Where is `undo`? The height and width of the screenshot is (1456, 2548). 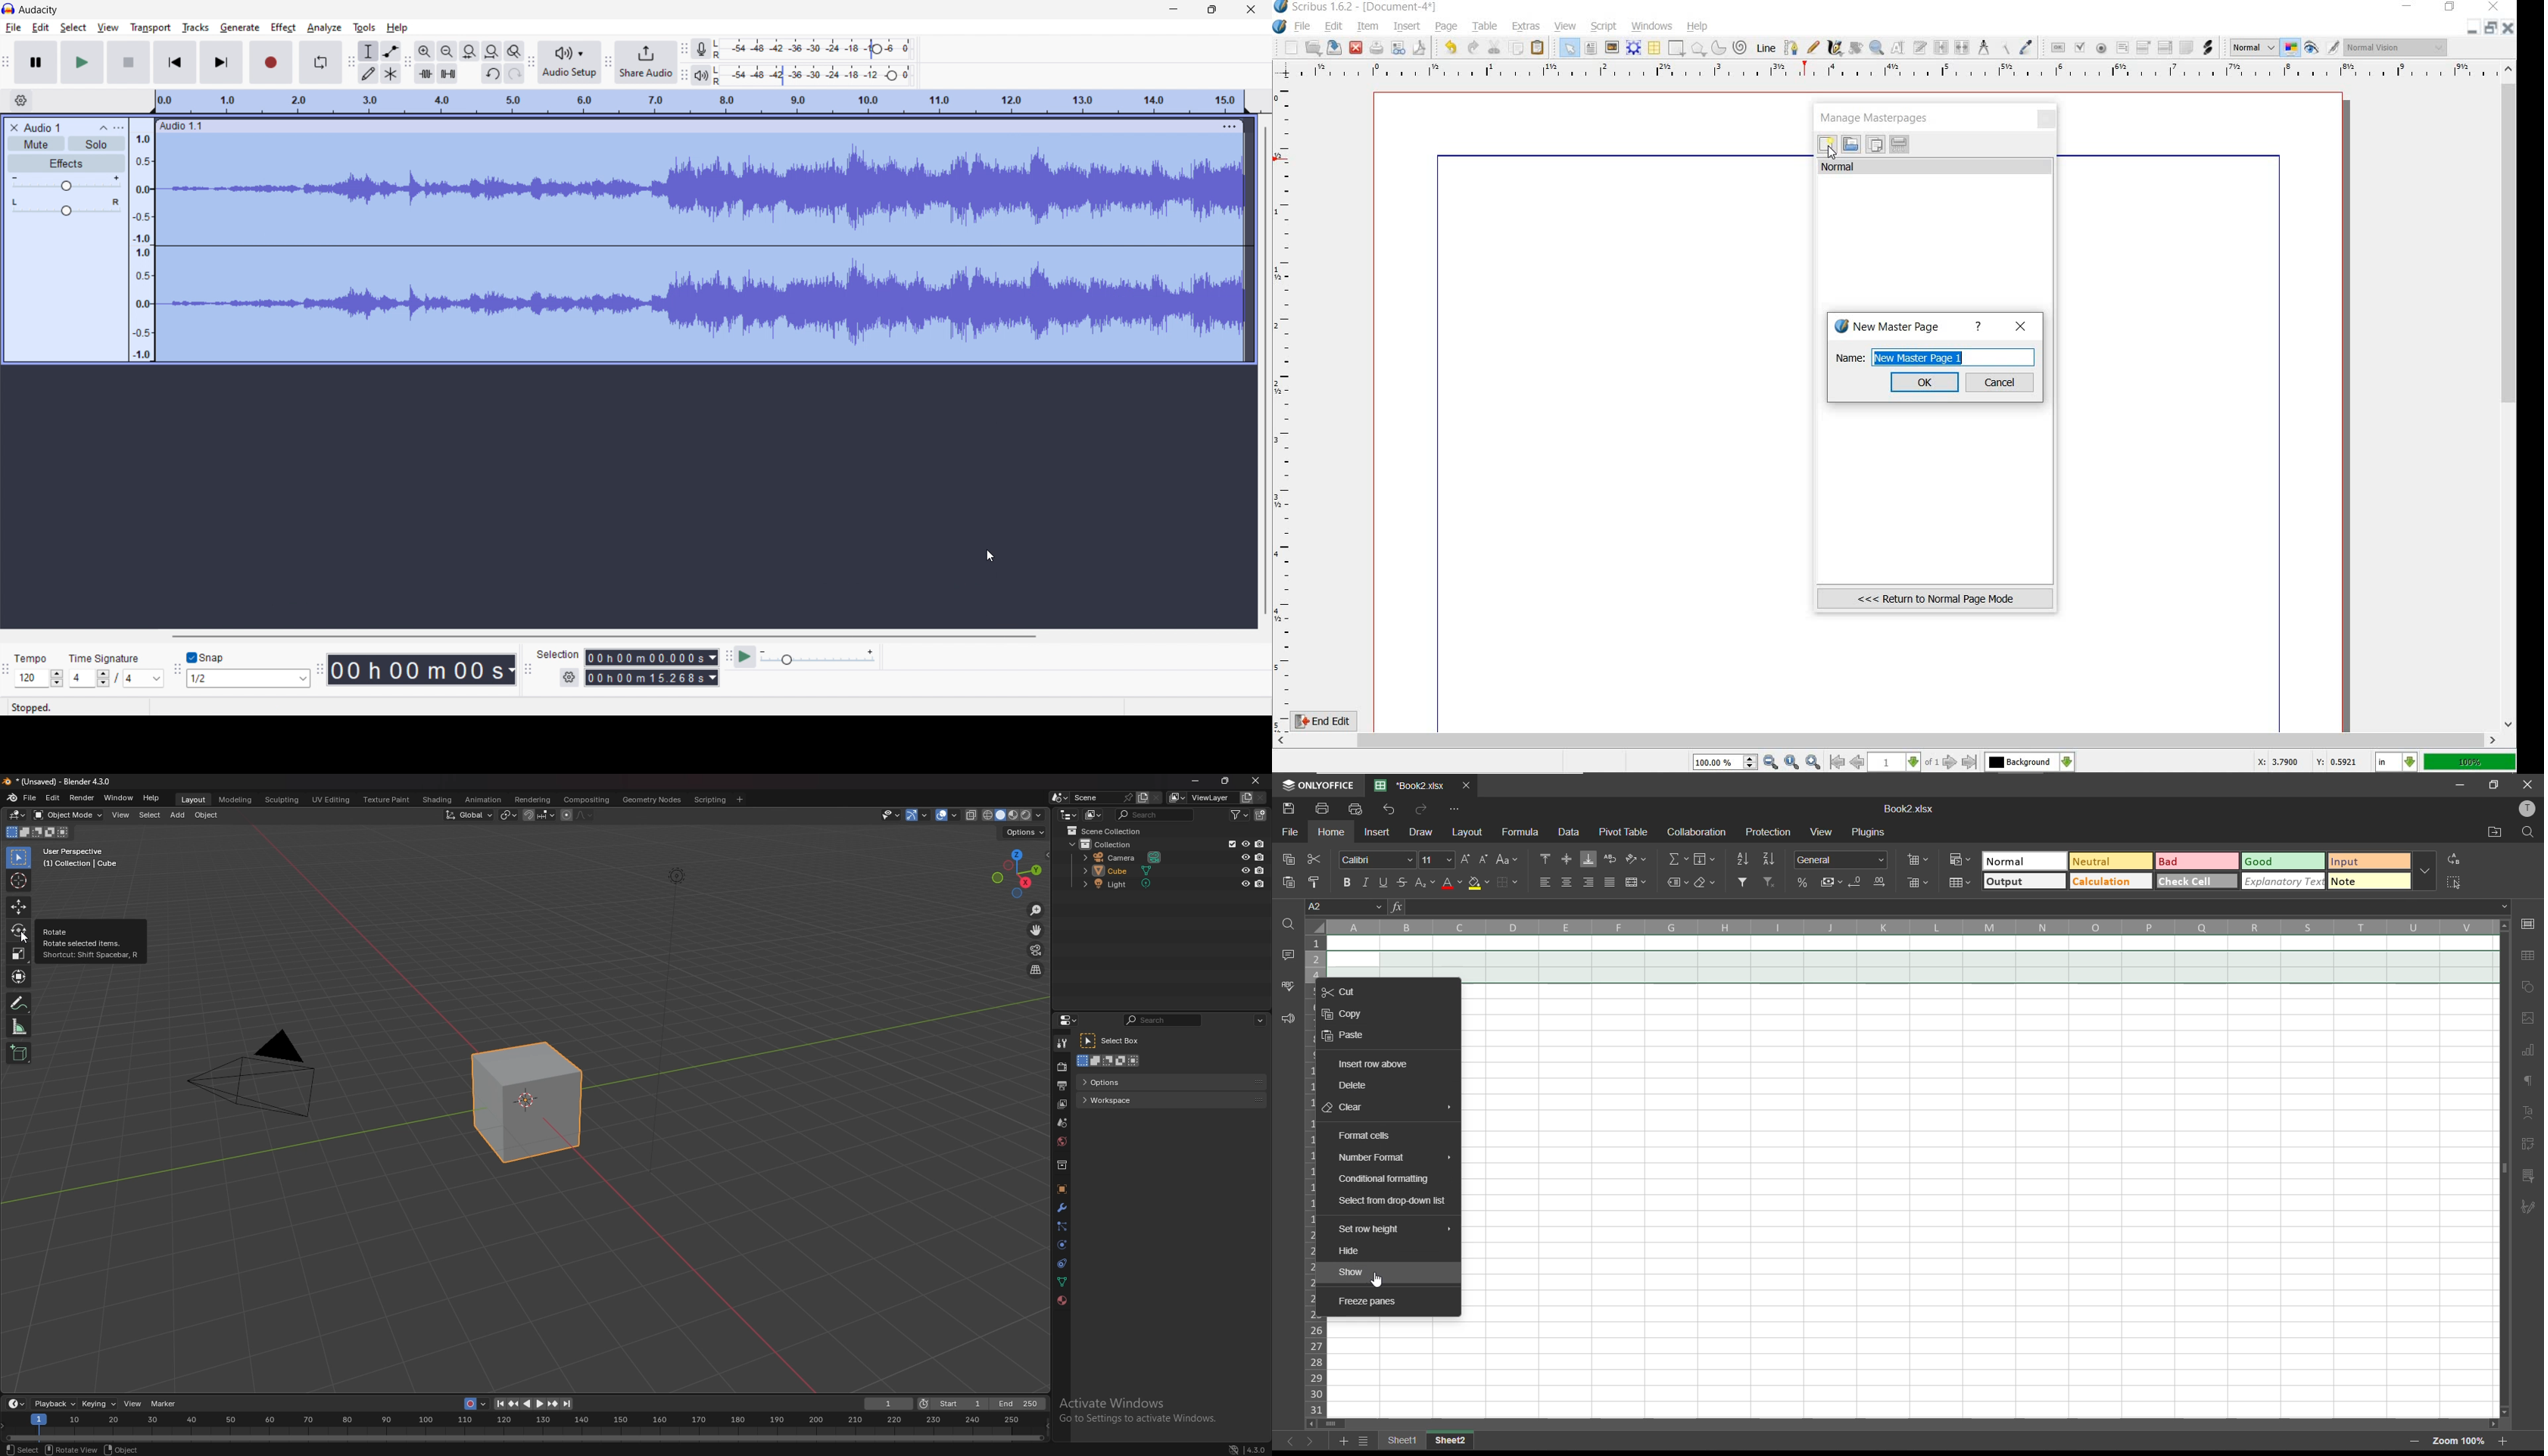 undo is located at coordinates (491, 74).